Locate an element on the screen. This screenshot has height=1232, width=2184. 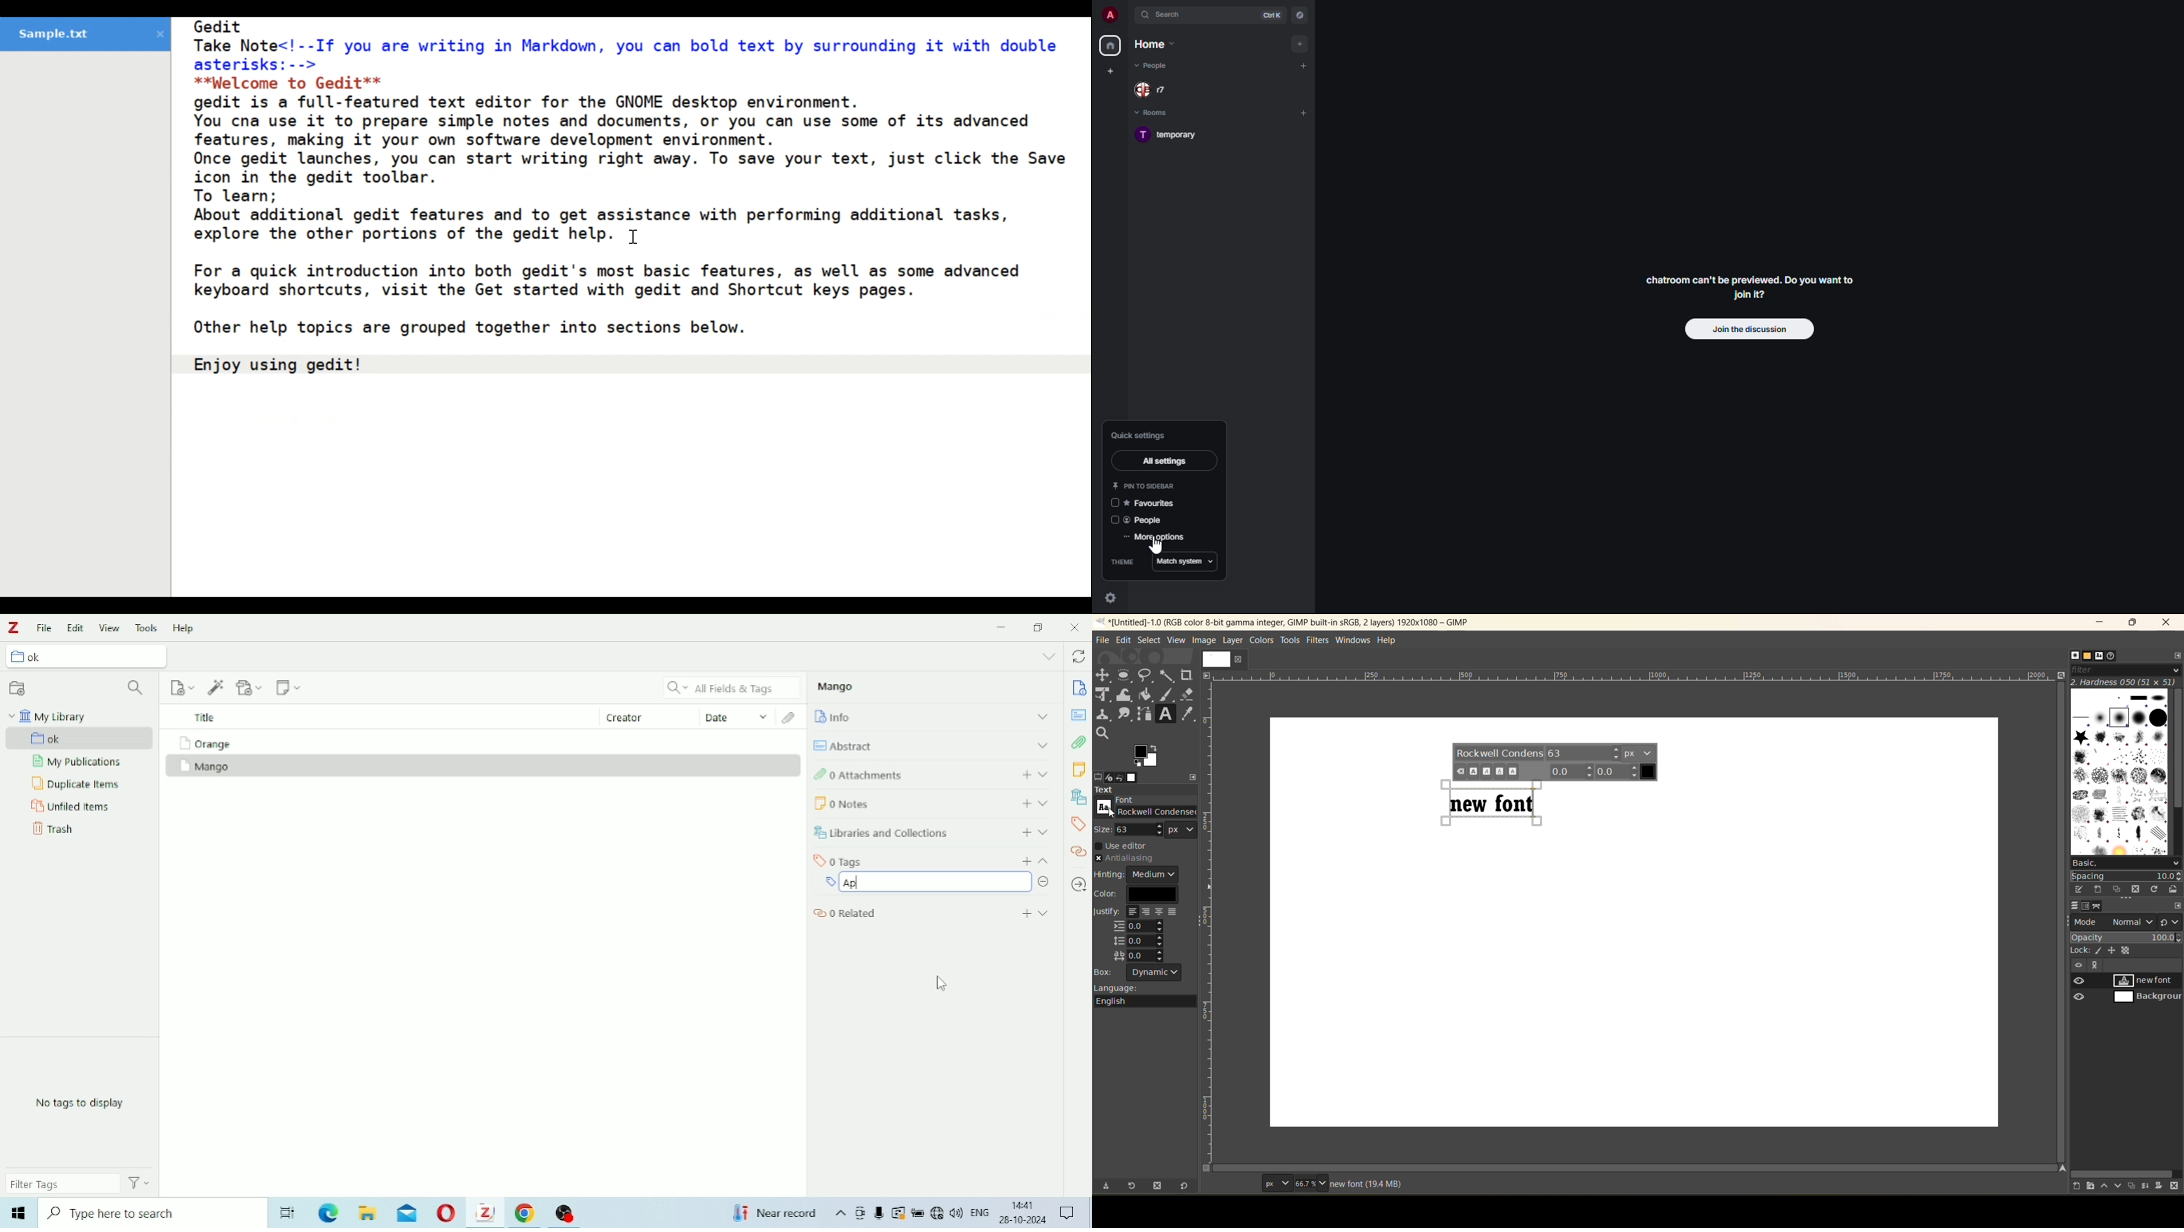
Meet Now is located at coordinates (861, 1213).